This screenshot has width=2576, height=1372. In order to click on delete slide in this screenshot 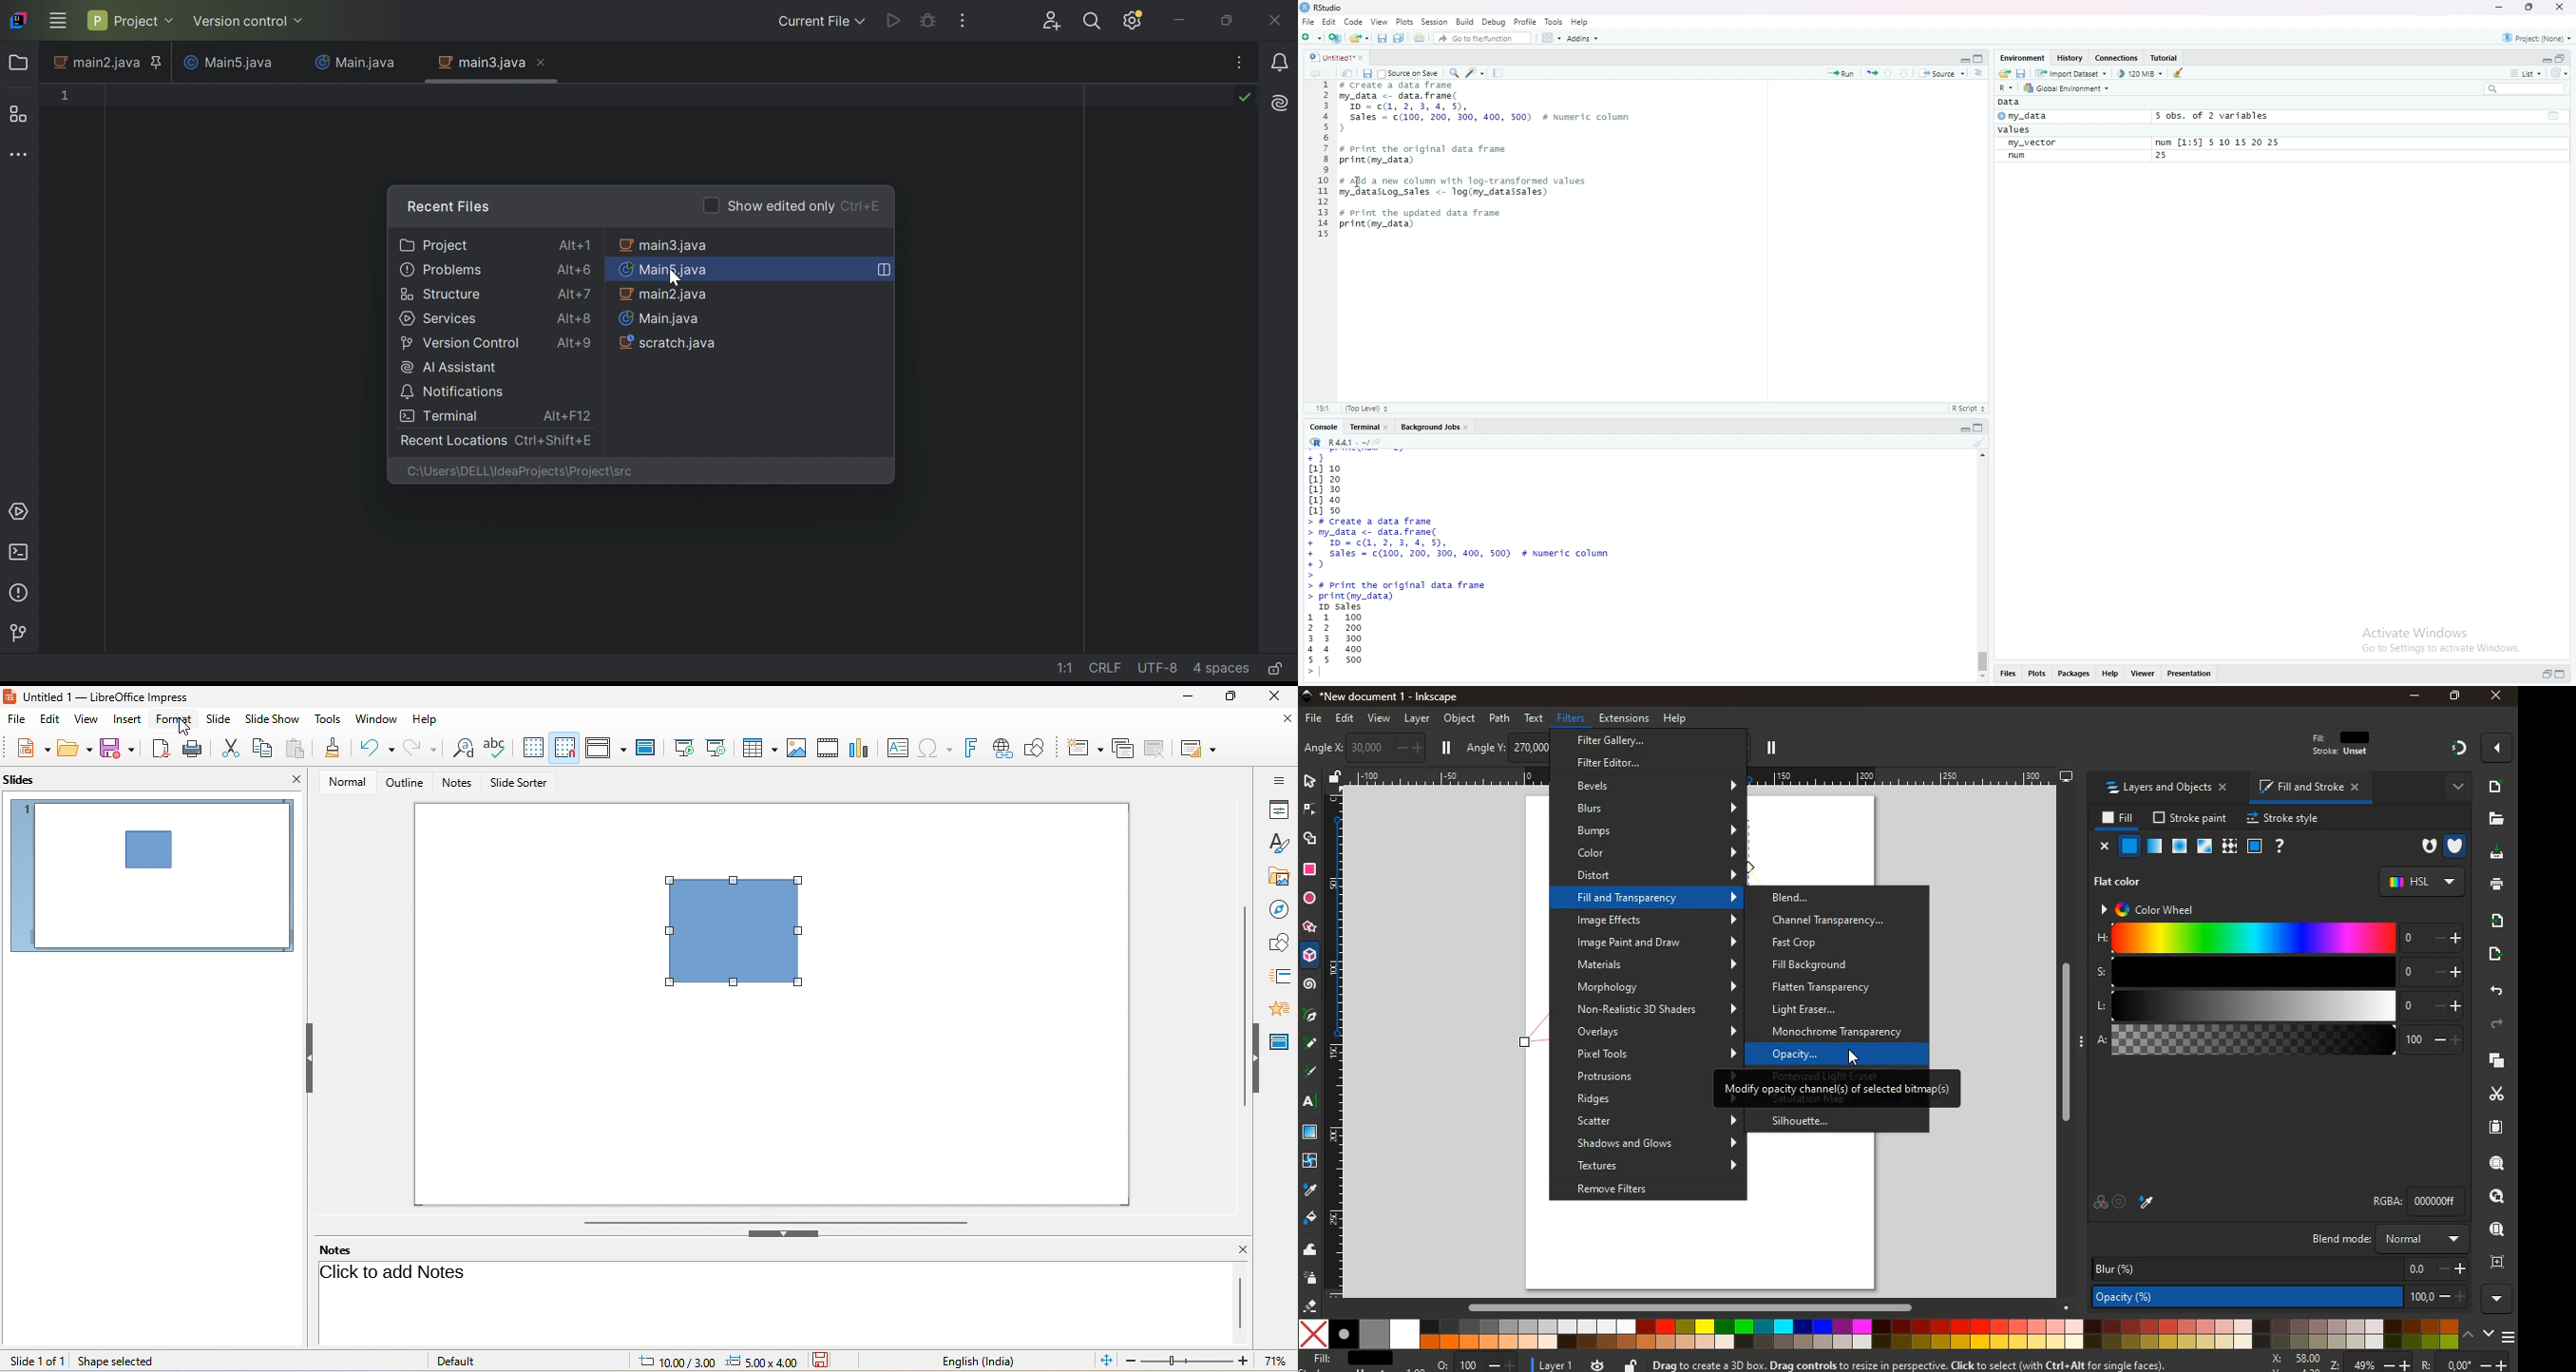, I will do `click(1155, 747)`.